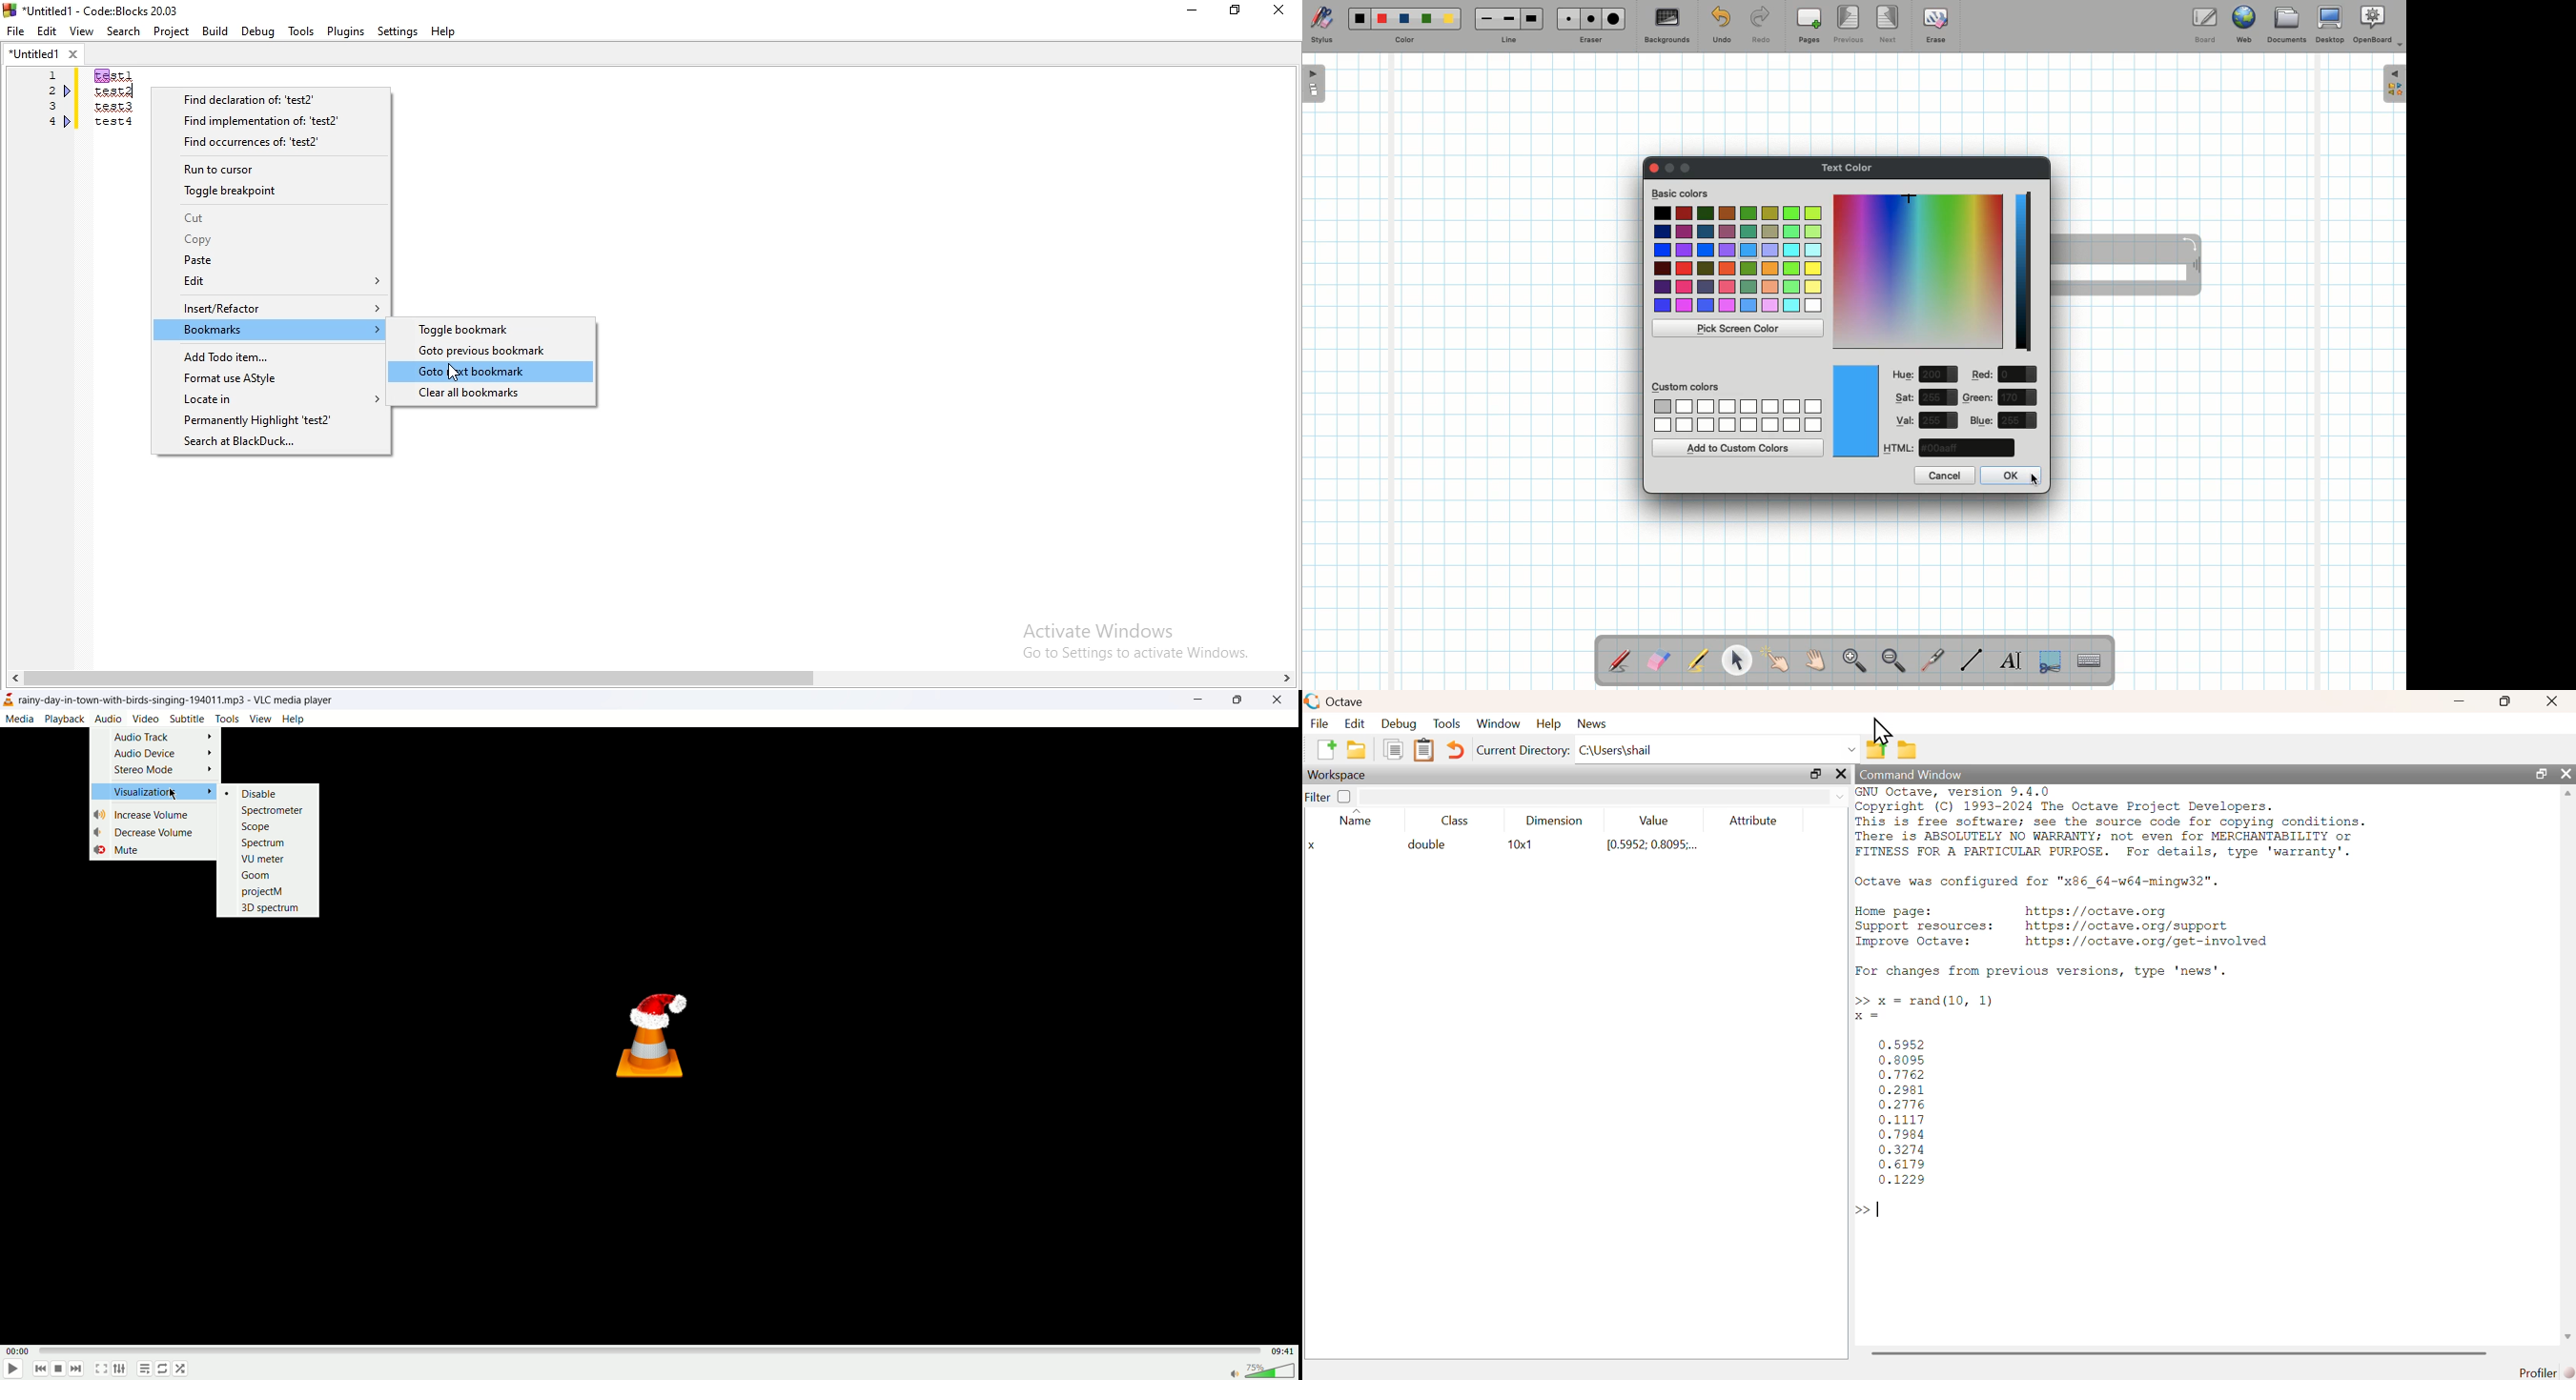 The image size is (2576, 1400). Describe the element at coordinates (1326, 748) in the screenshot. I see `new script` at that location.